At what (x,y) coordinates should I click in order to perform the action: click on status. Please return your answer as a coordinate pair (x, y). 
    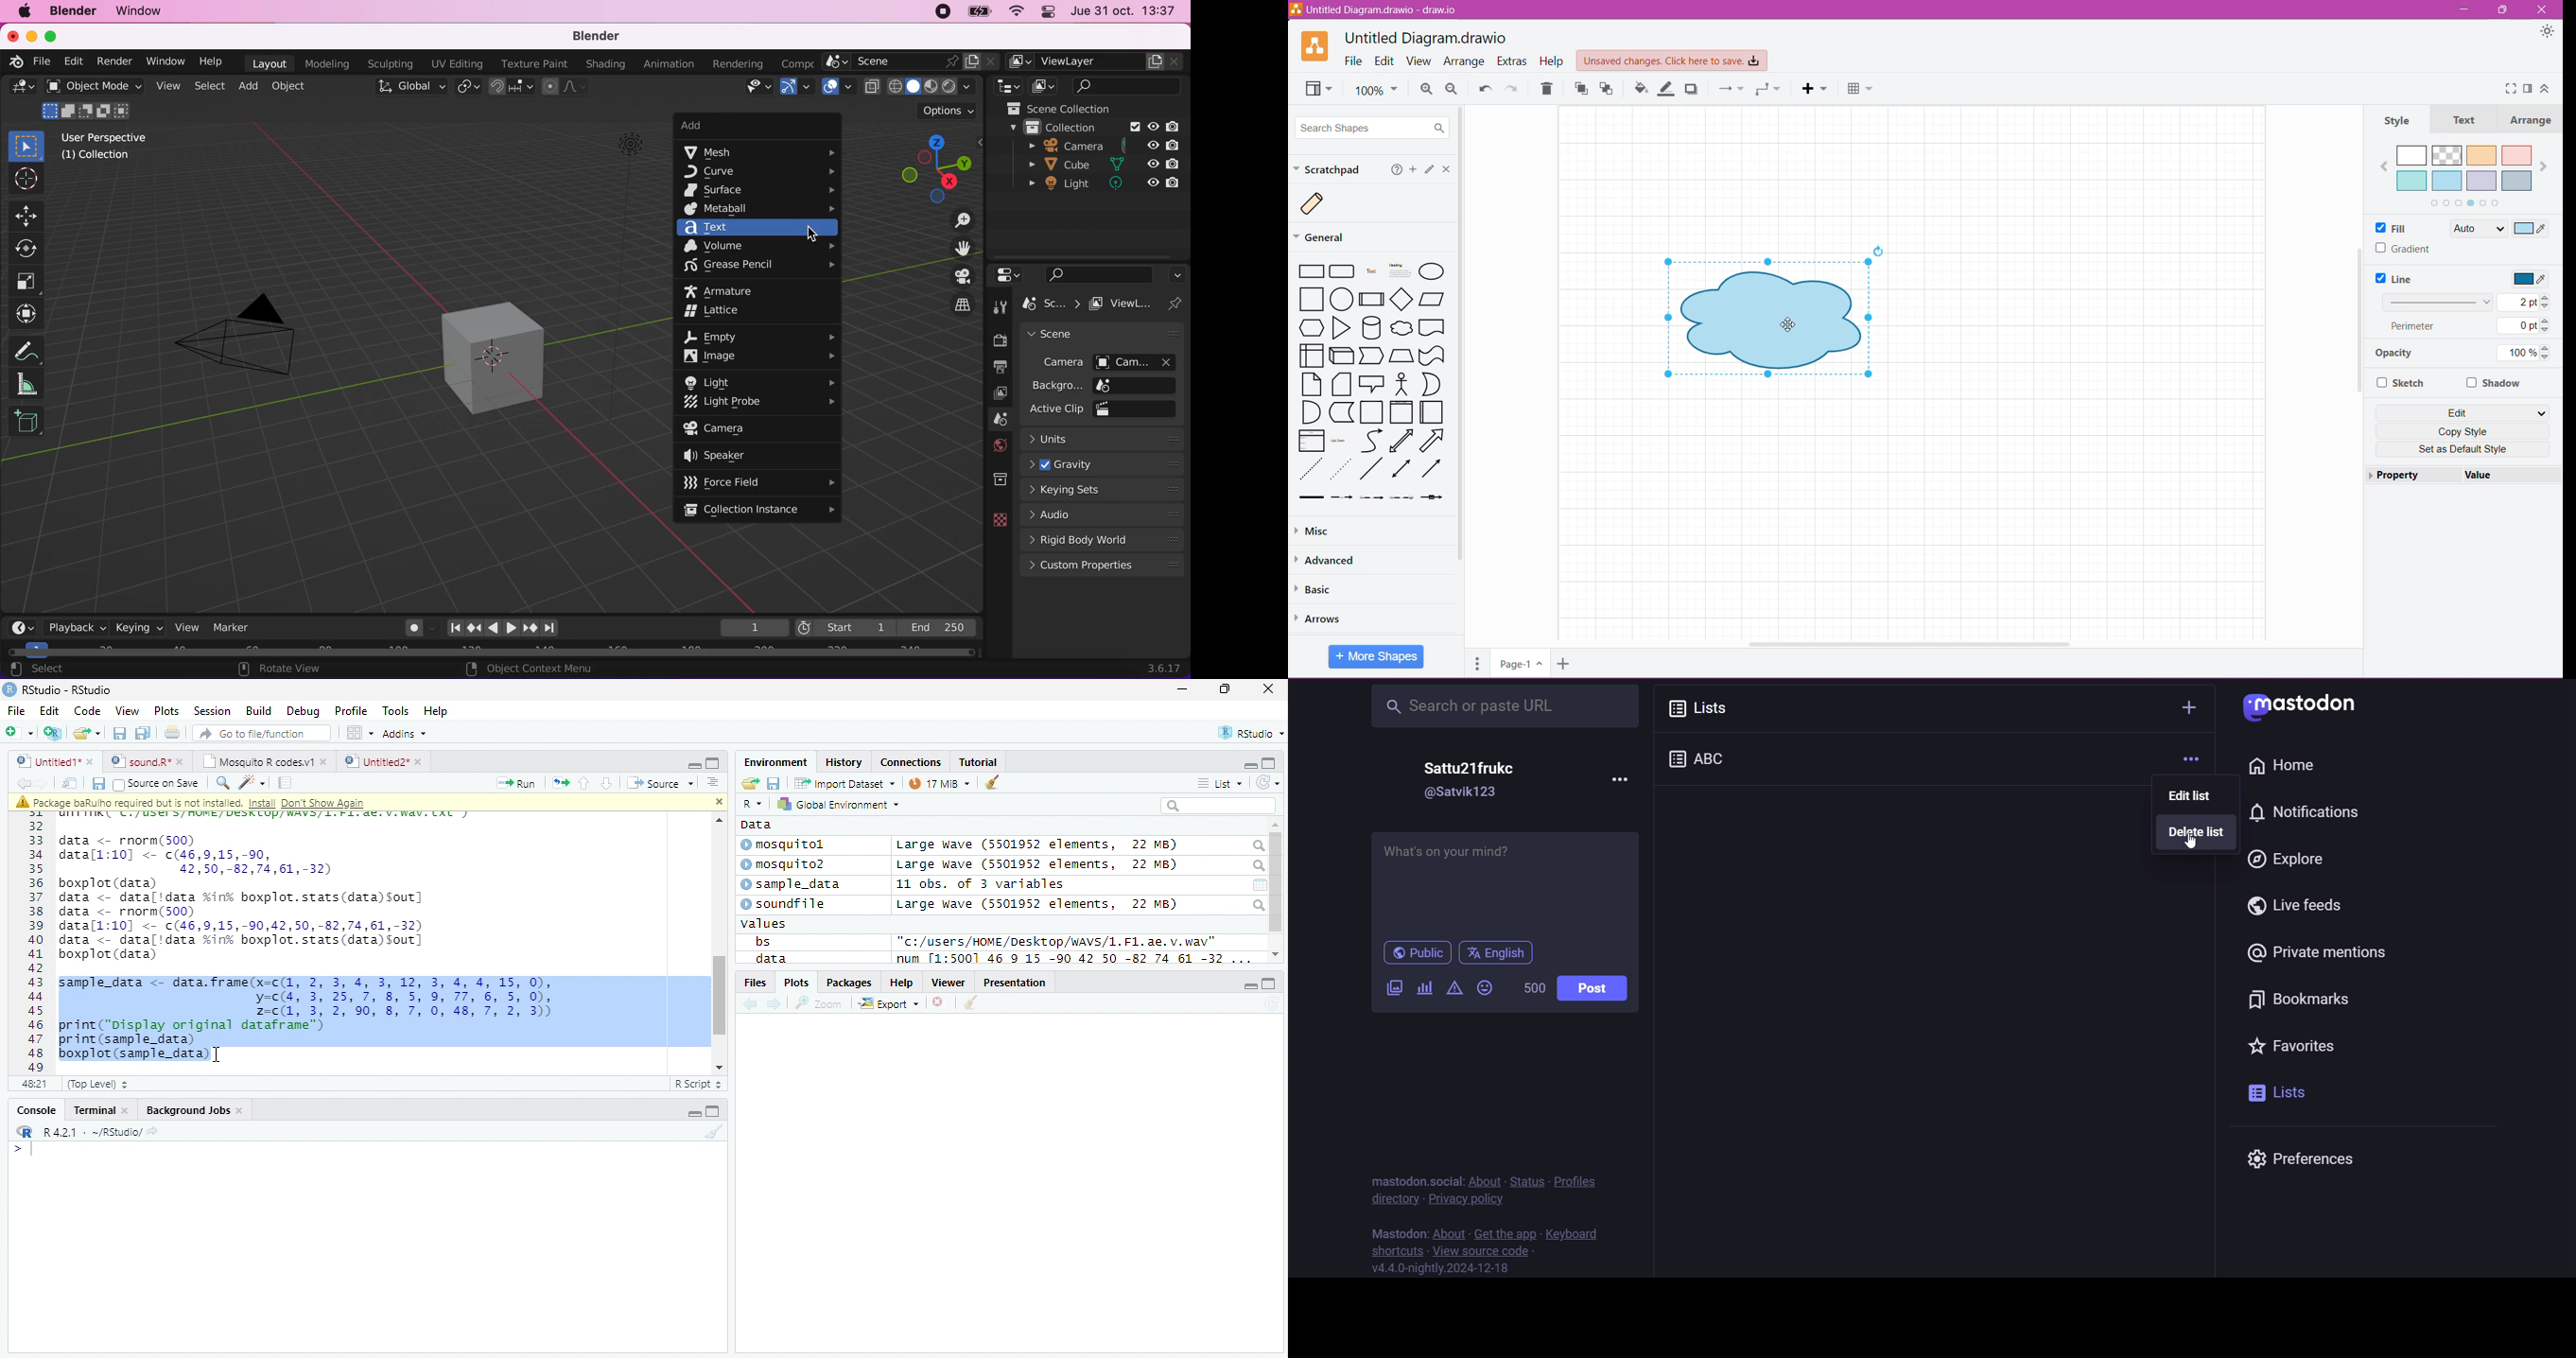
    Looking at the image, I should click on (1524, 1179).